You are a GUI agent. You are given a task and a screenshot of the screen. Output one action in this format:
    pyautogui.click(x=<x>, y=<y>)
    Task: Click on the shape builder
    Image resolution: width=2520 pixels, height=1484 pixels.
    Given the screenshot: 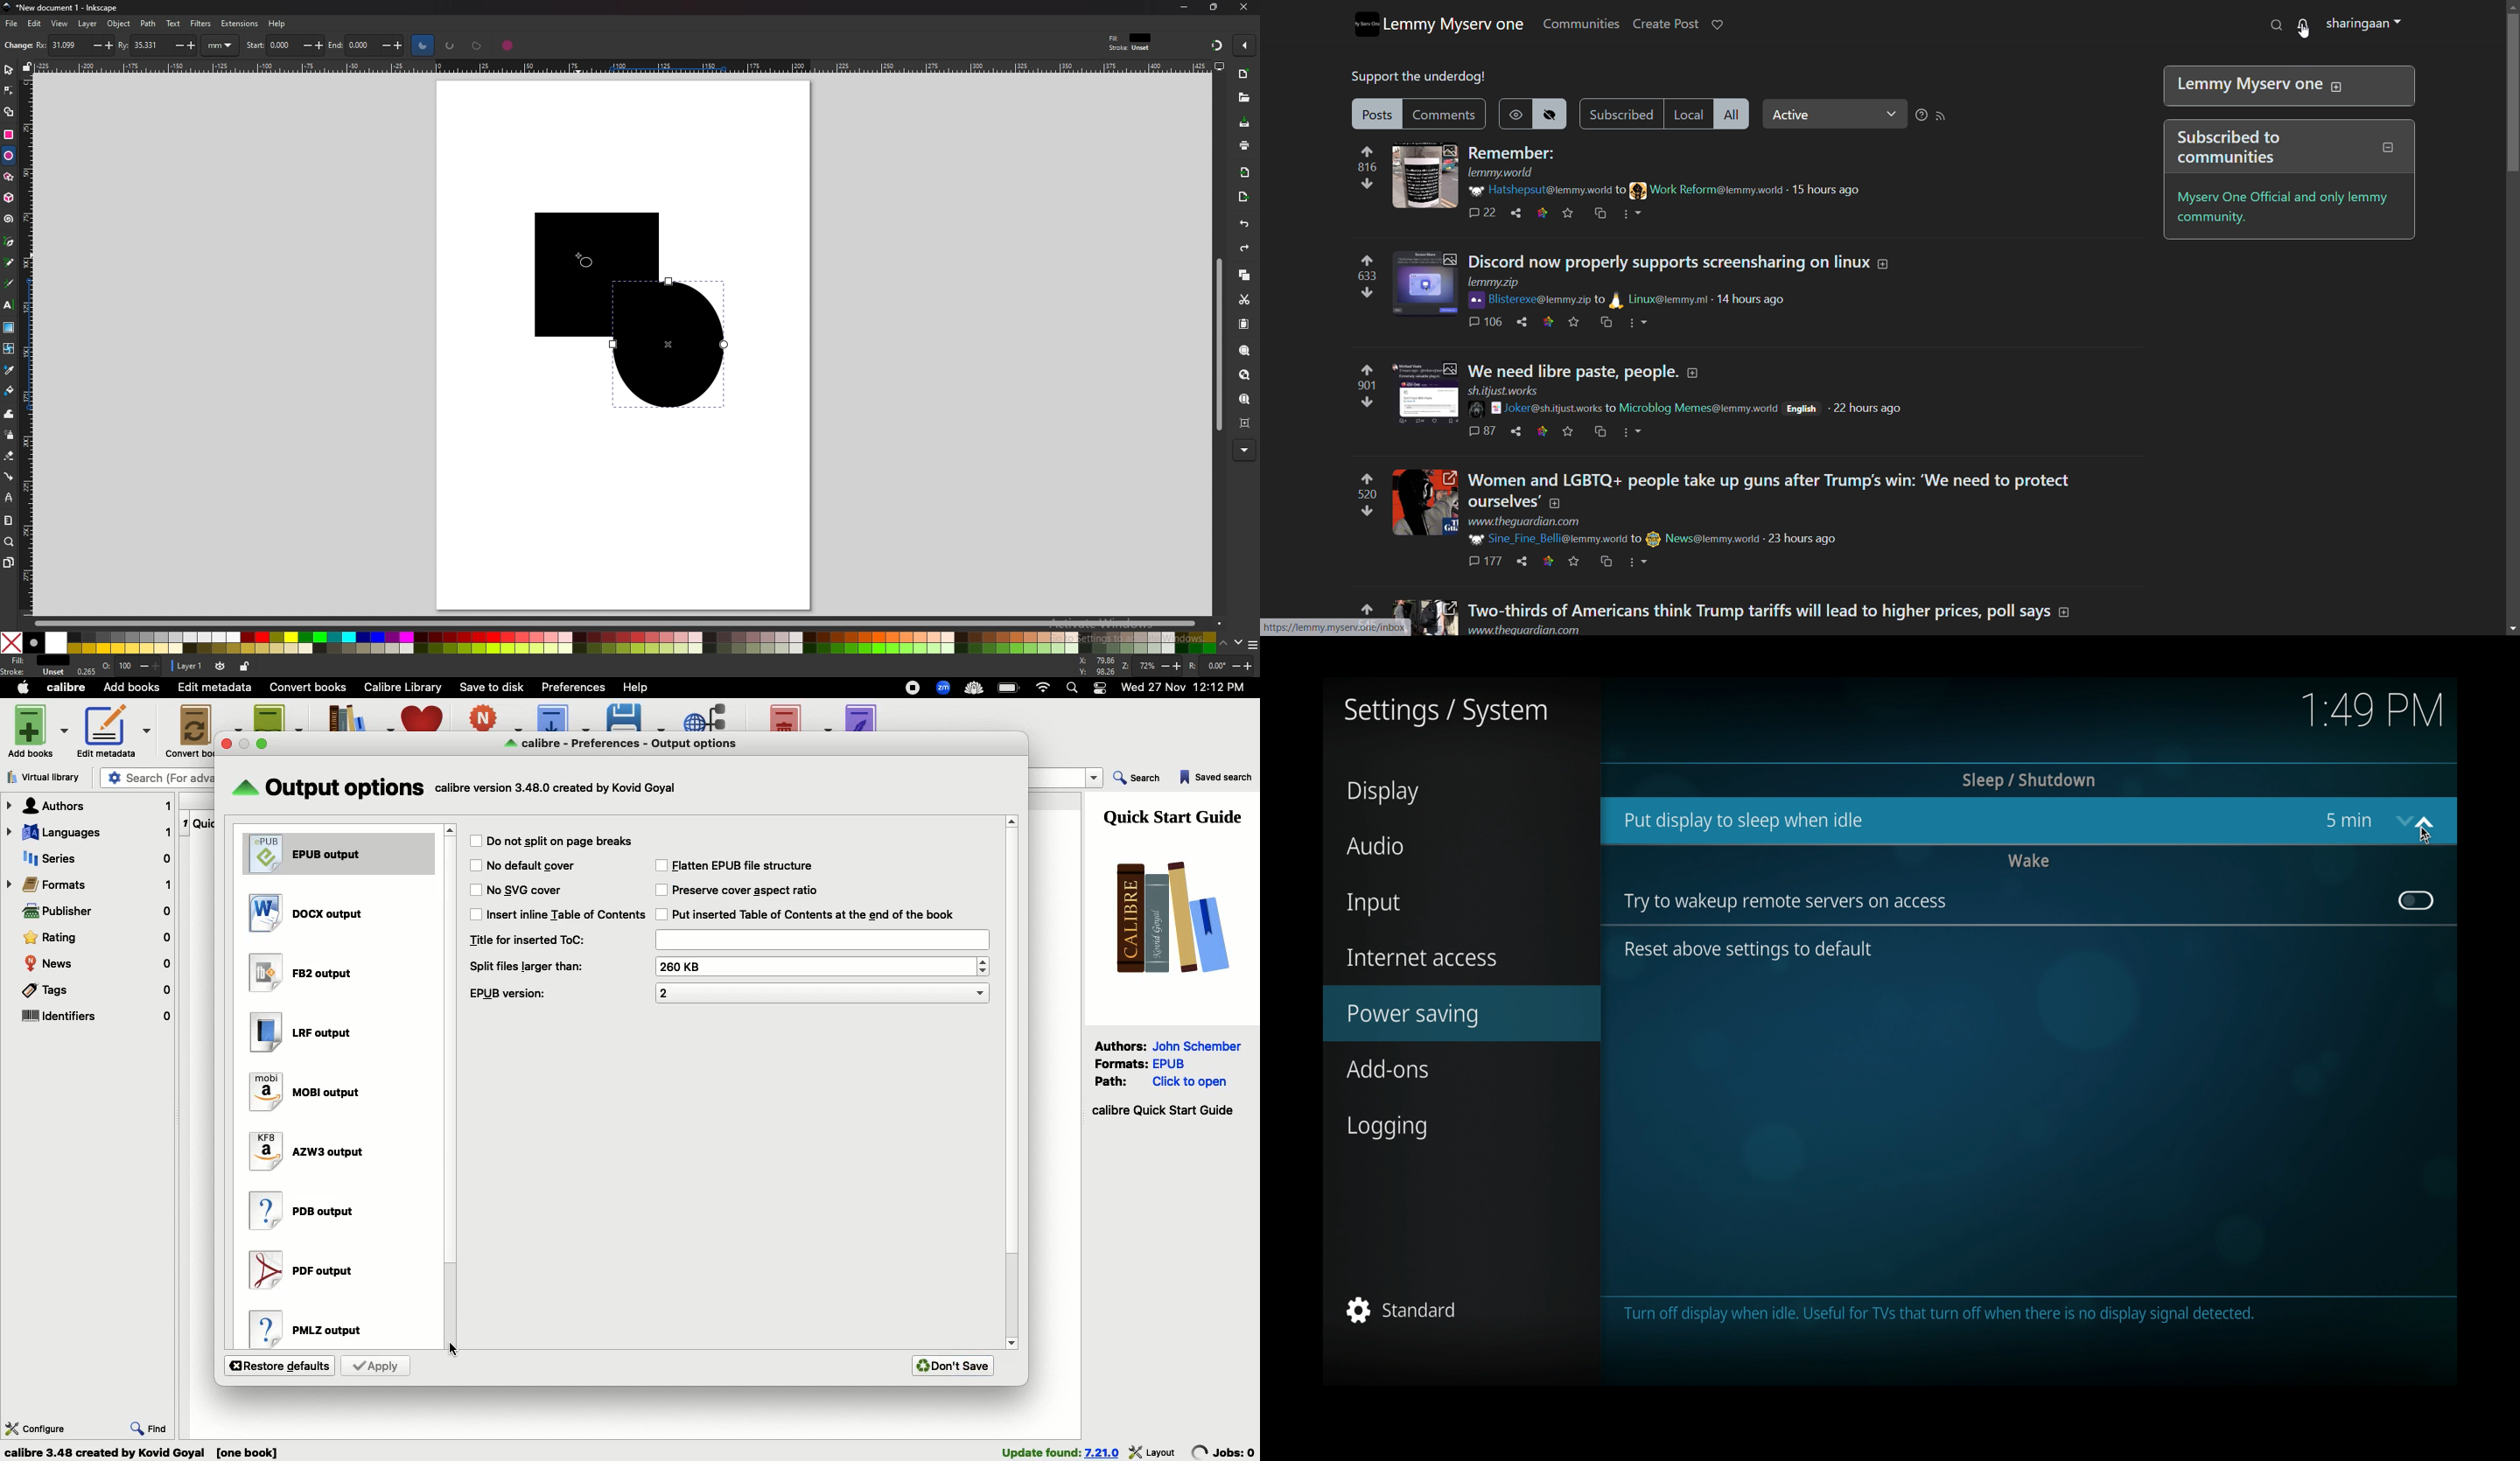 What is the action you would take?
    pyautogui.click(x=8, y=113)
    